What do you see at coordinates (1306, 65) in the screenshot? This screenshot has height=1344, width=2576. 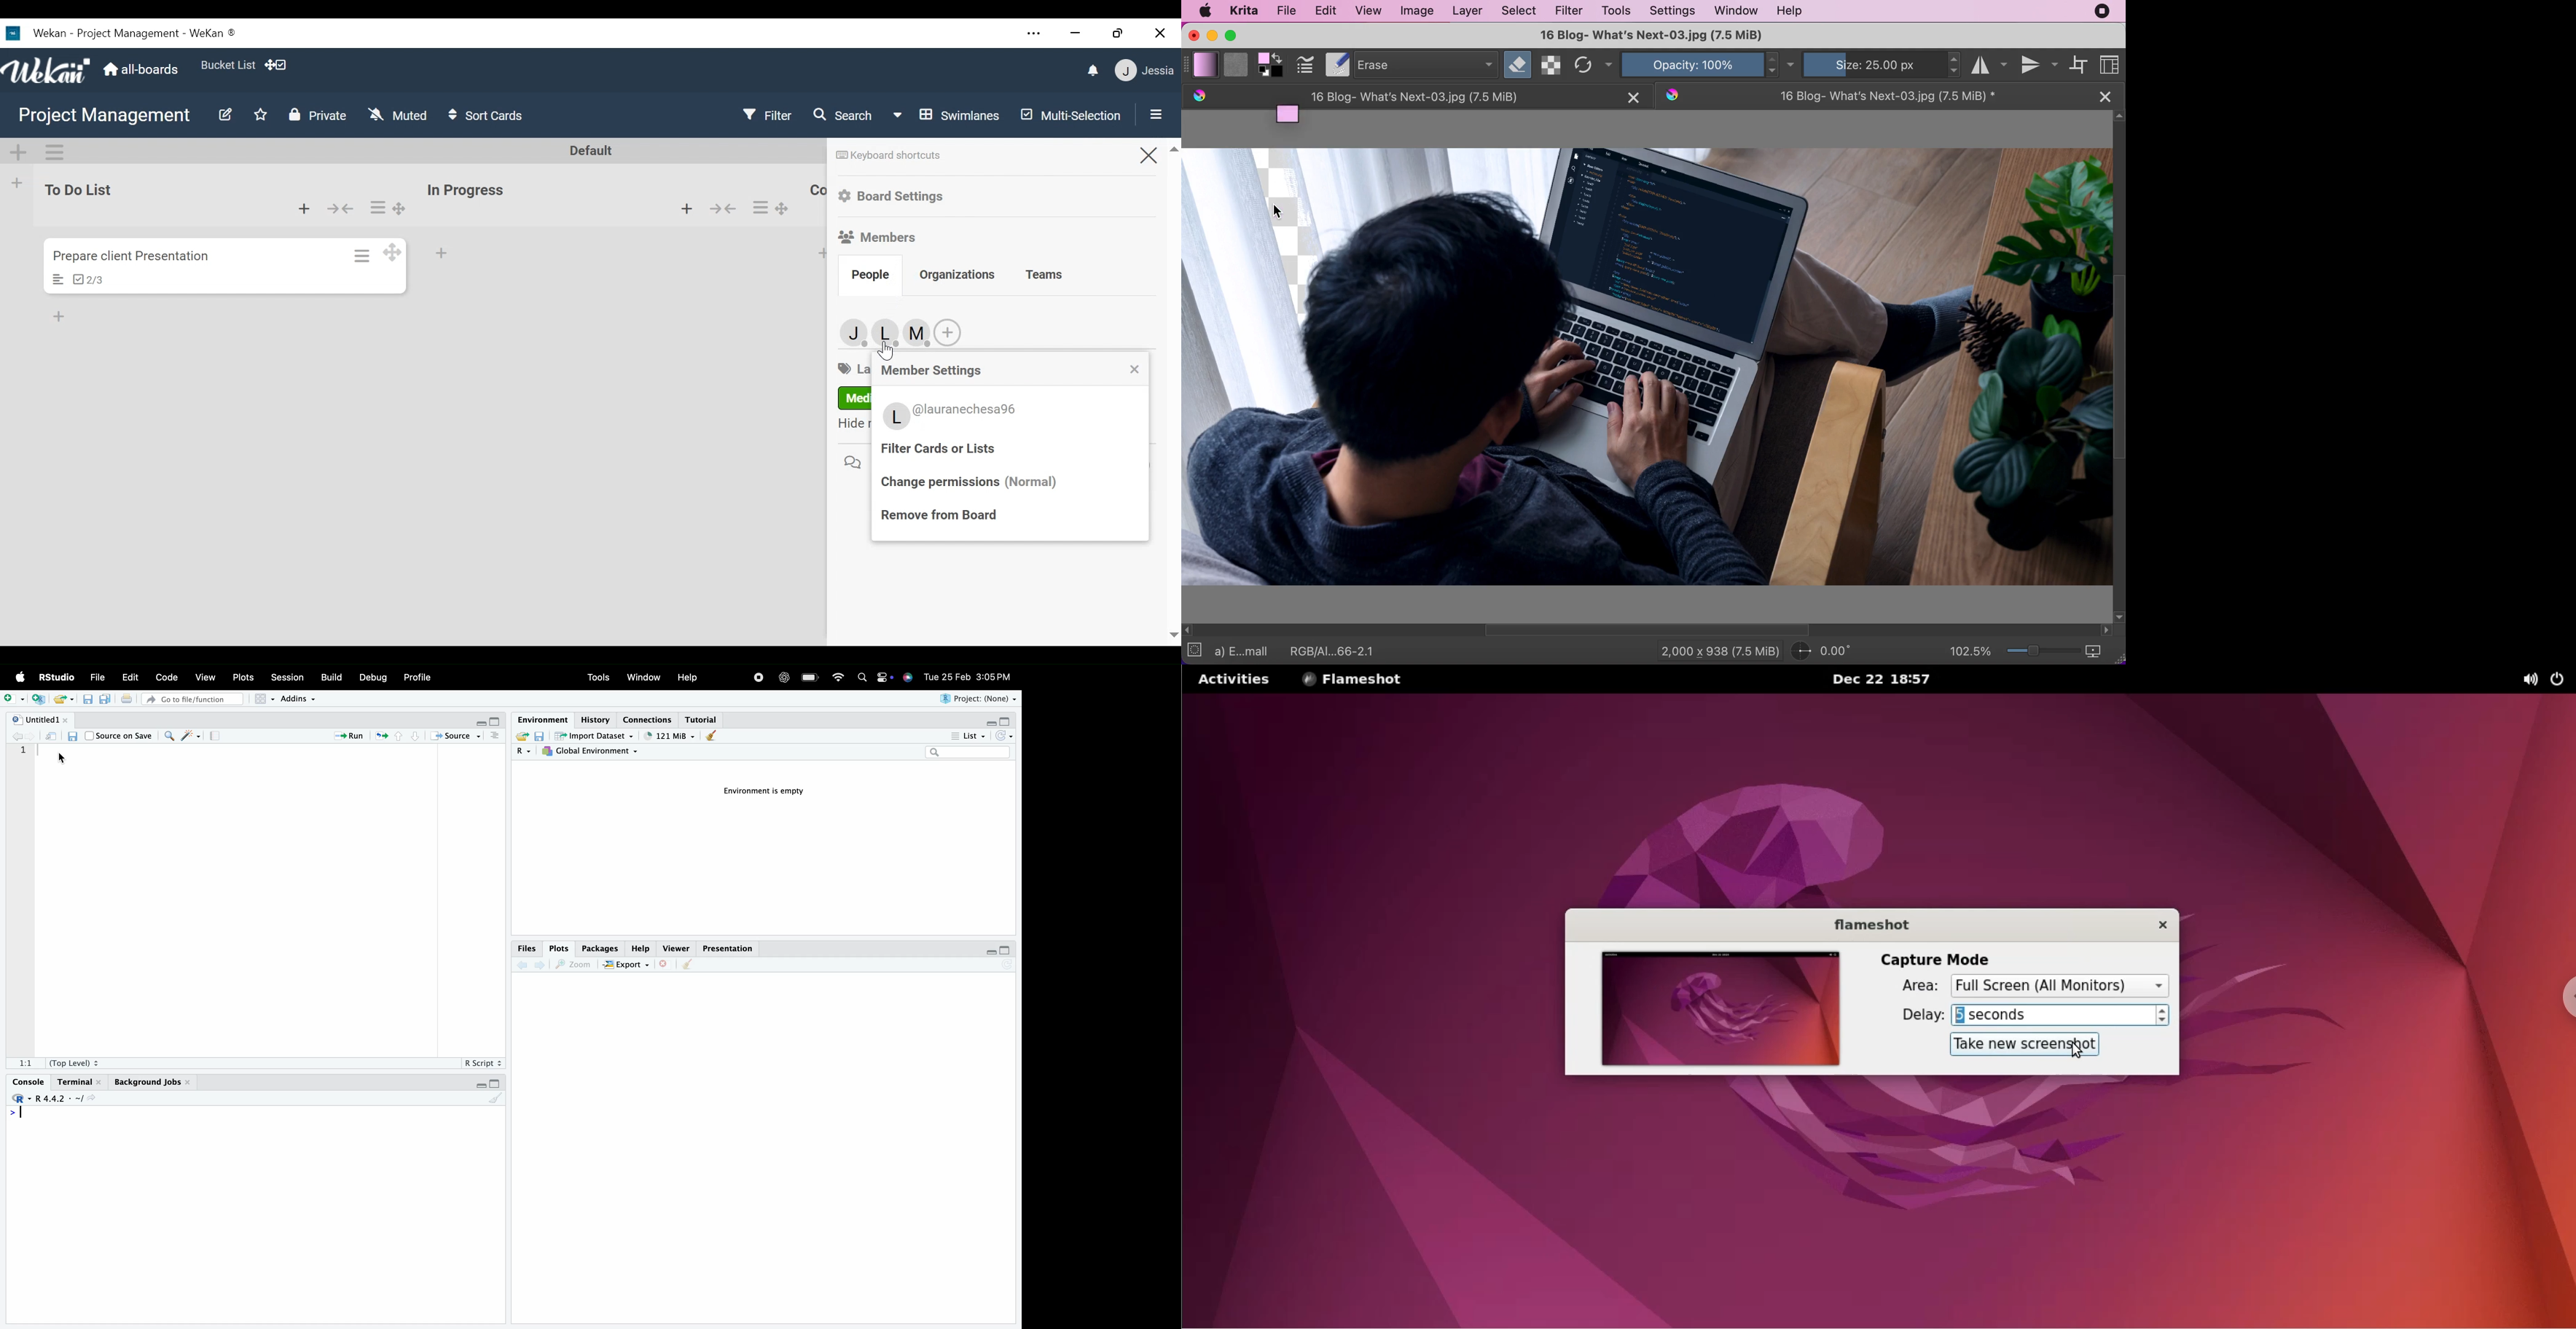 I see `edit brush settings` at bounding box center [1306, 65].